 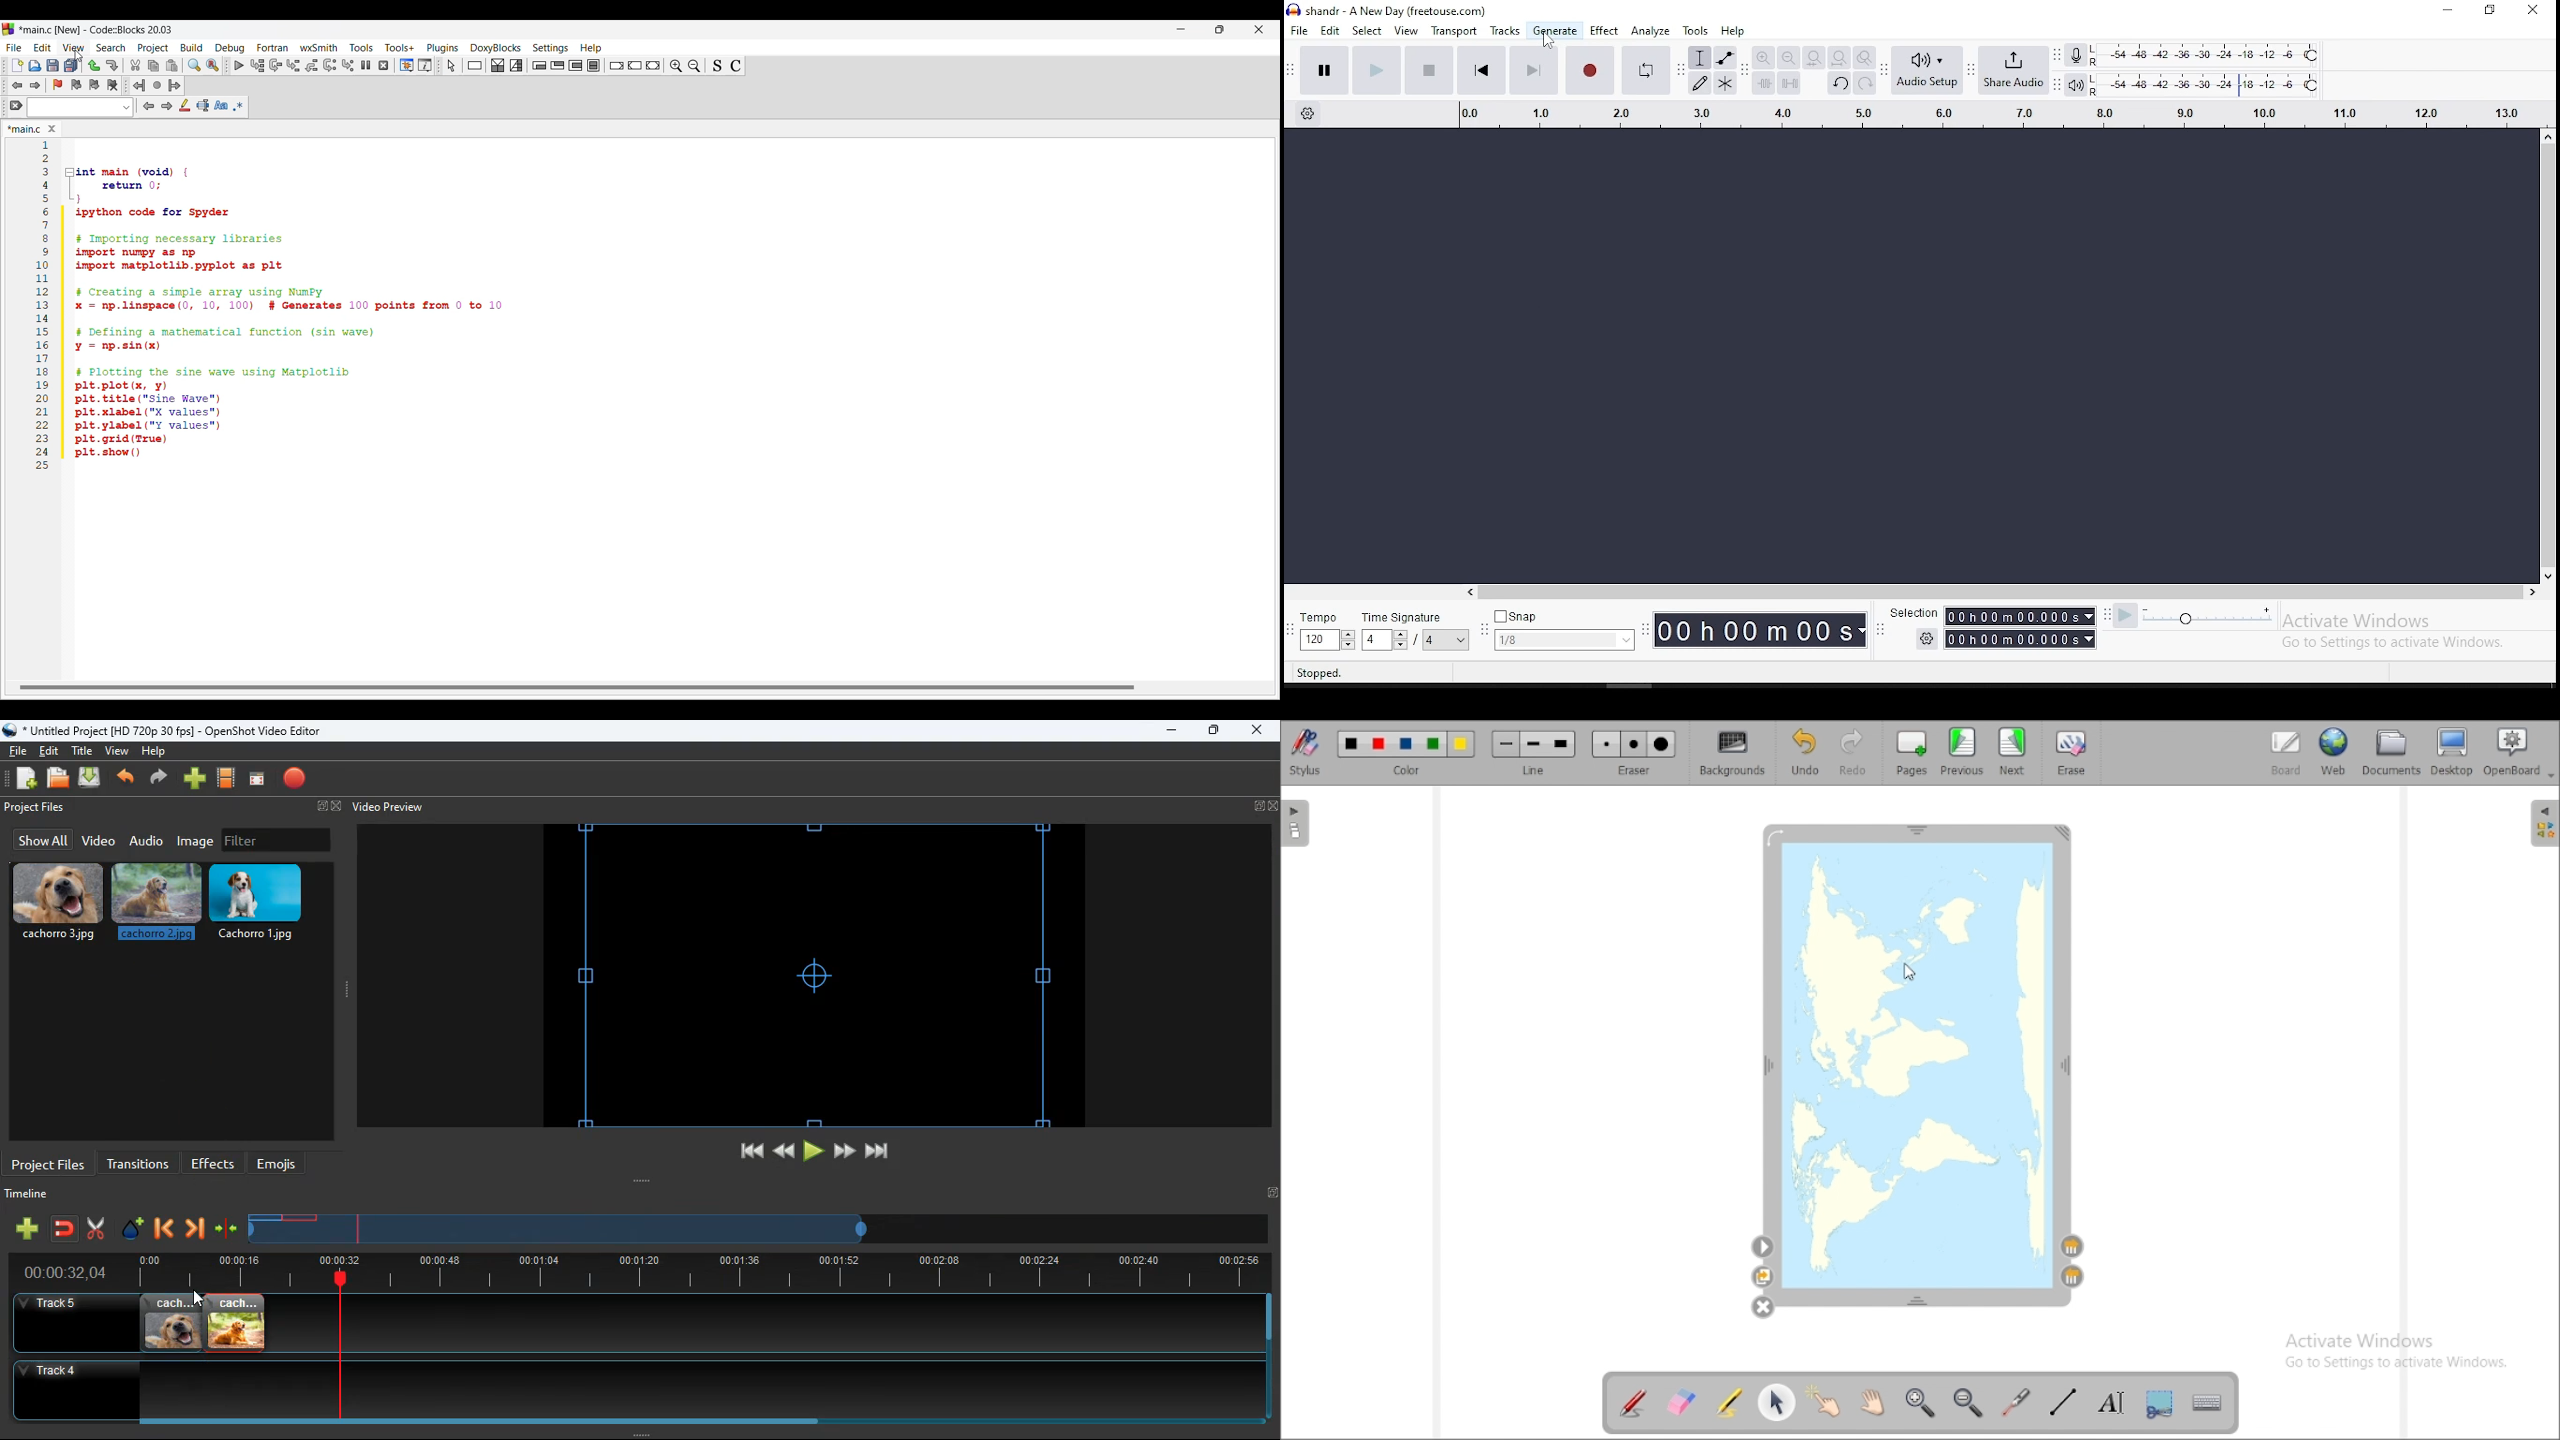 What do you see at coordinates (1634, 753) in the screenshot?
I see `eraser` at bounding box center [1634, 753].